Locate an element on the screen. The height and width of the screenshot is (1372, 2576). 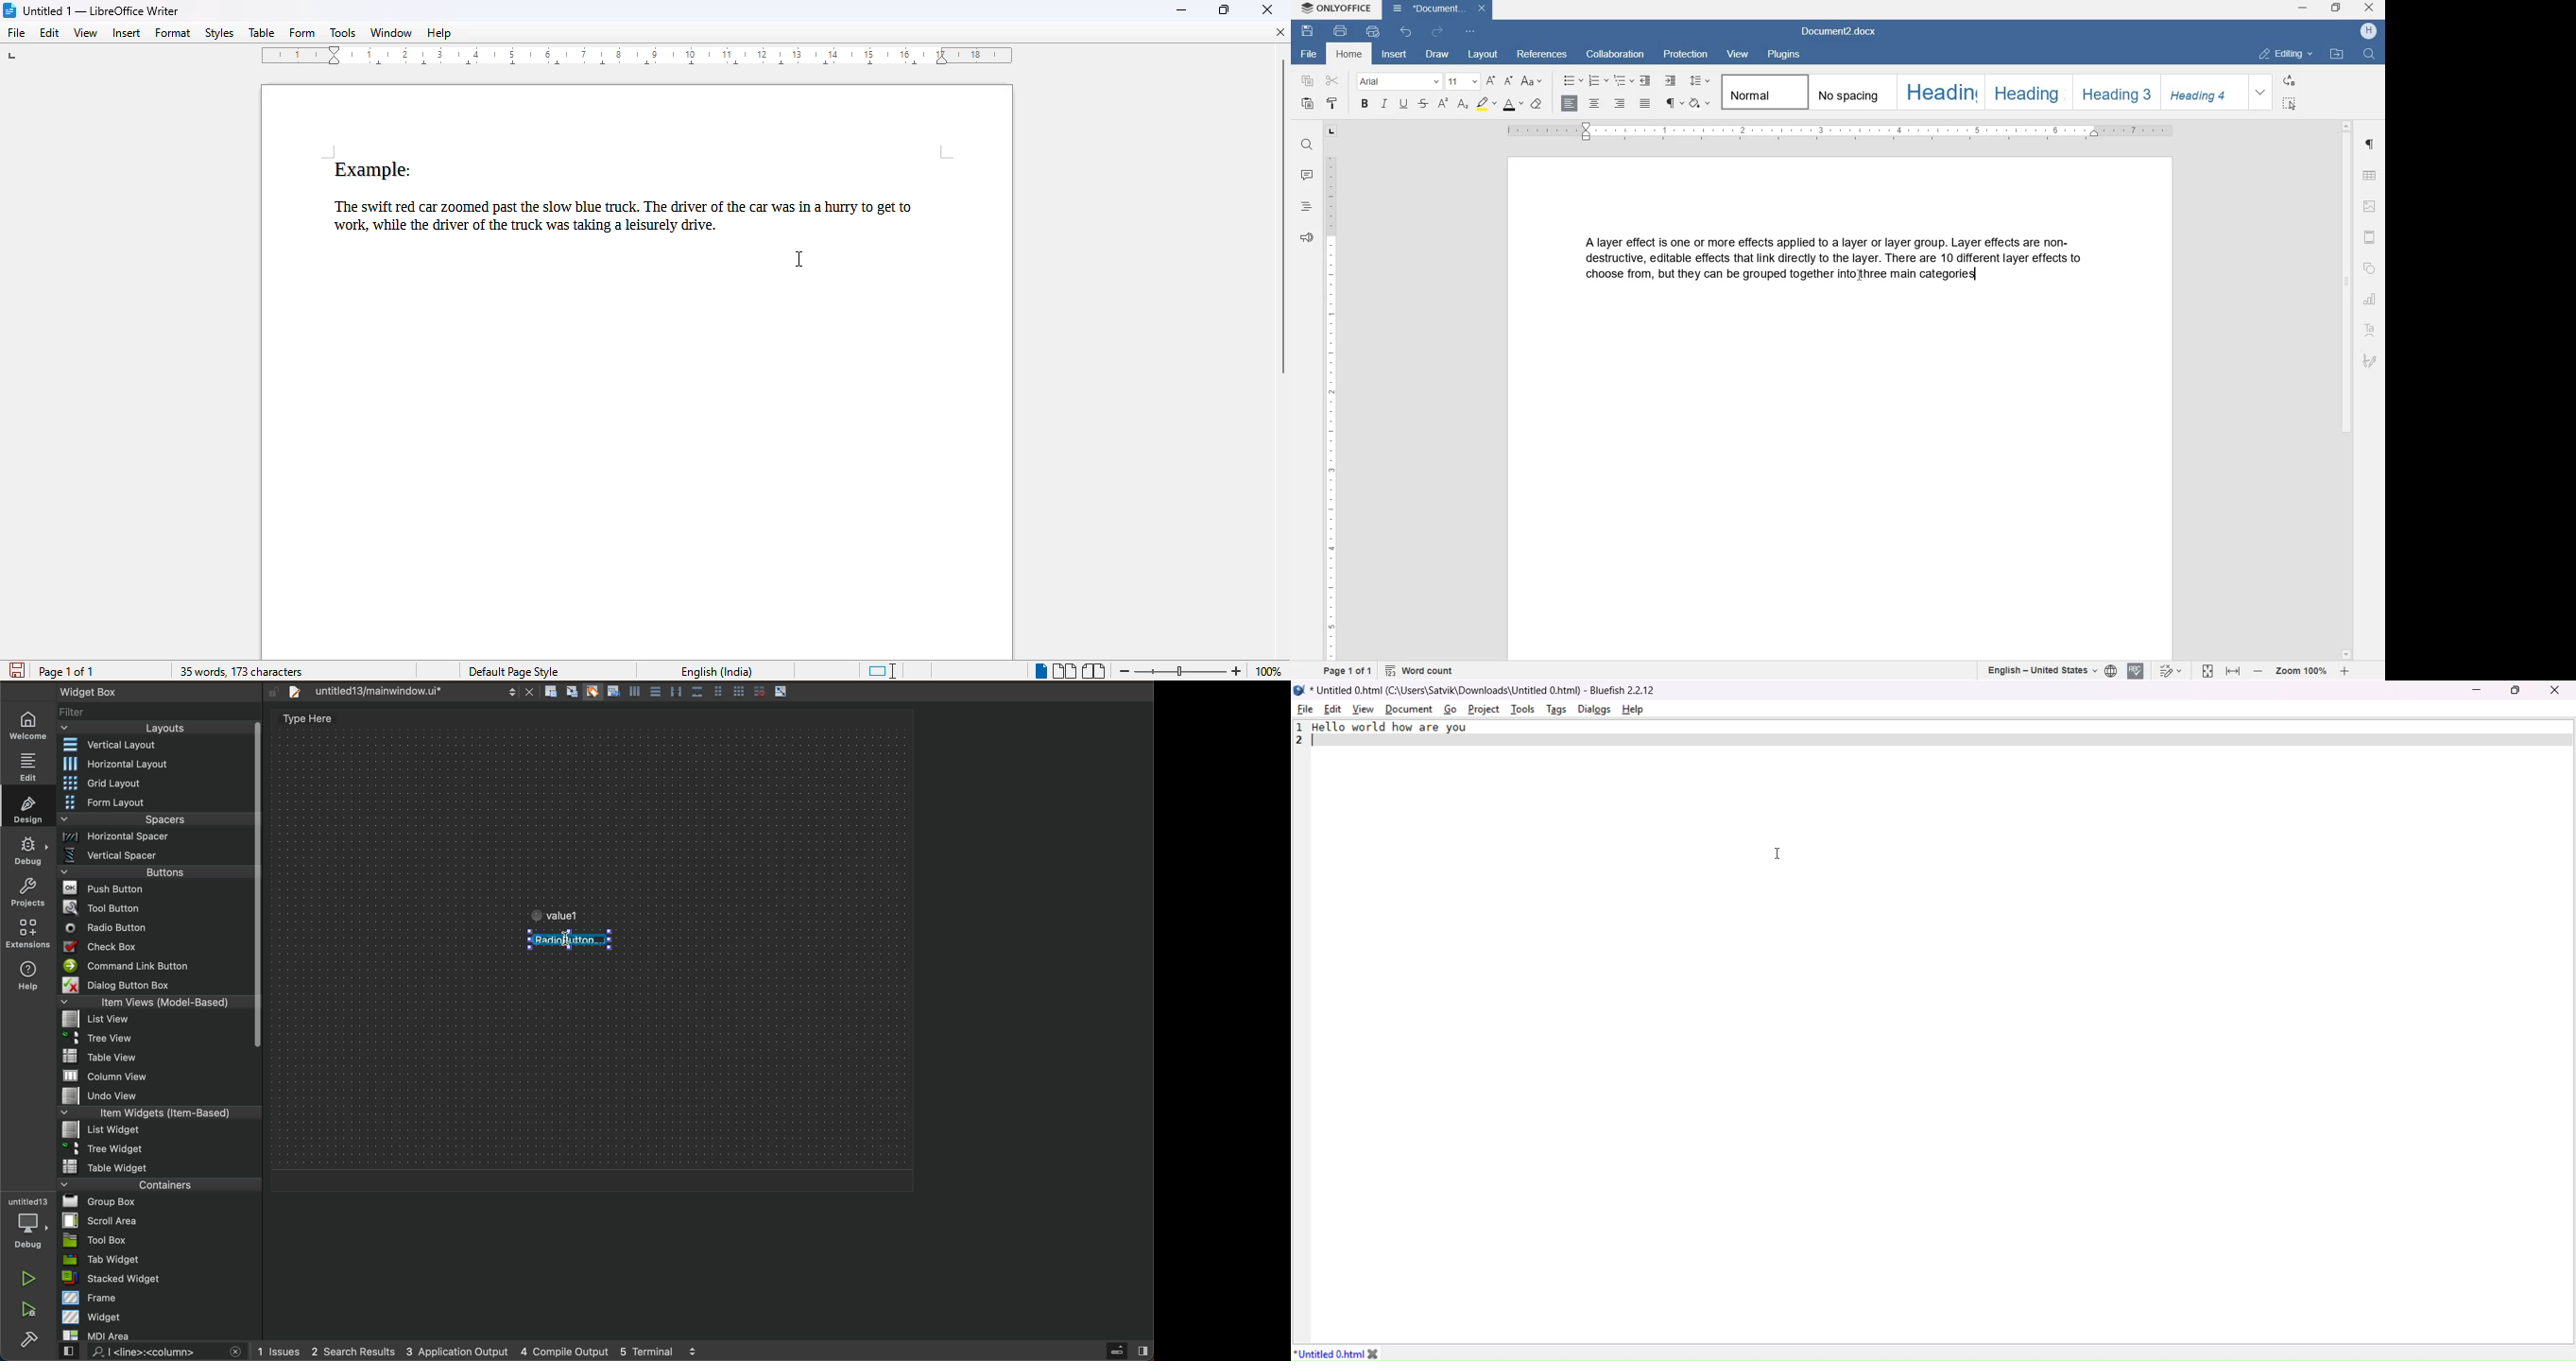
view is located at coordinates (86, 33).